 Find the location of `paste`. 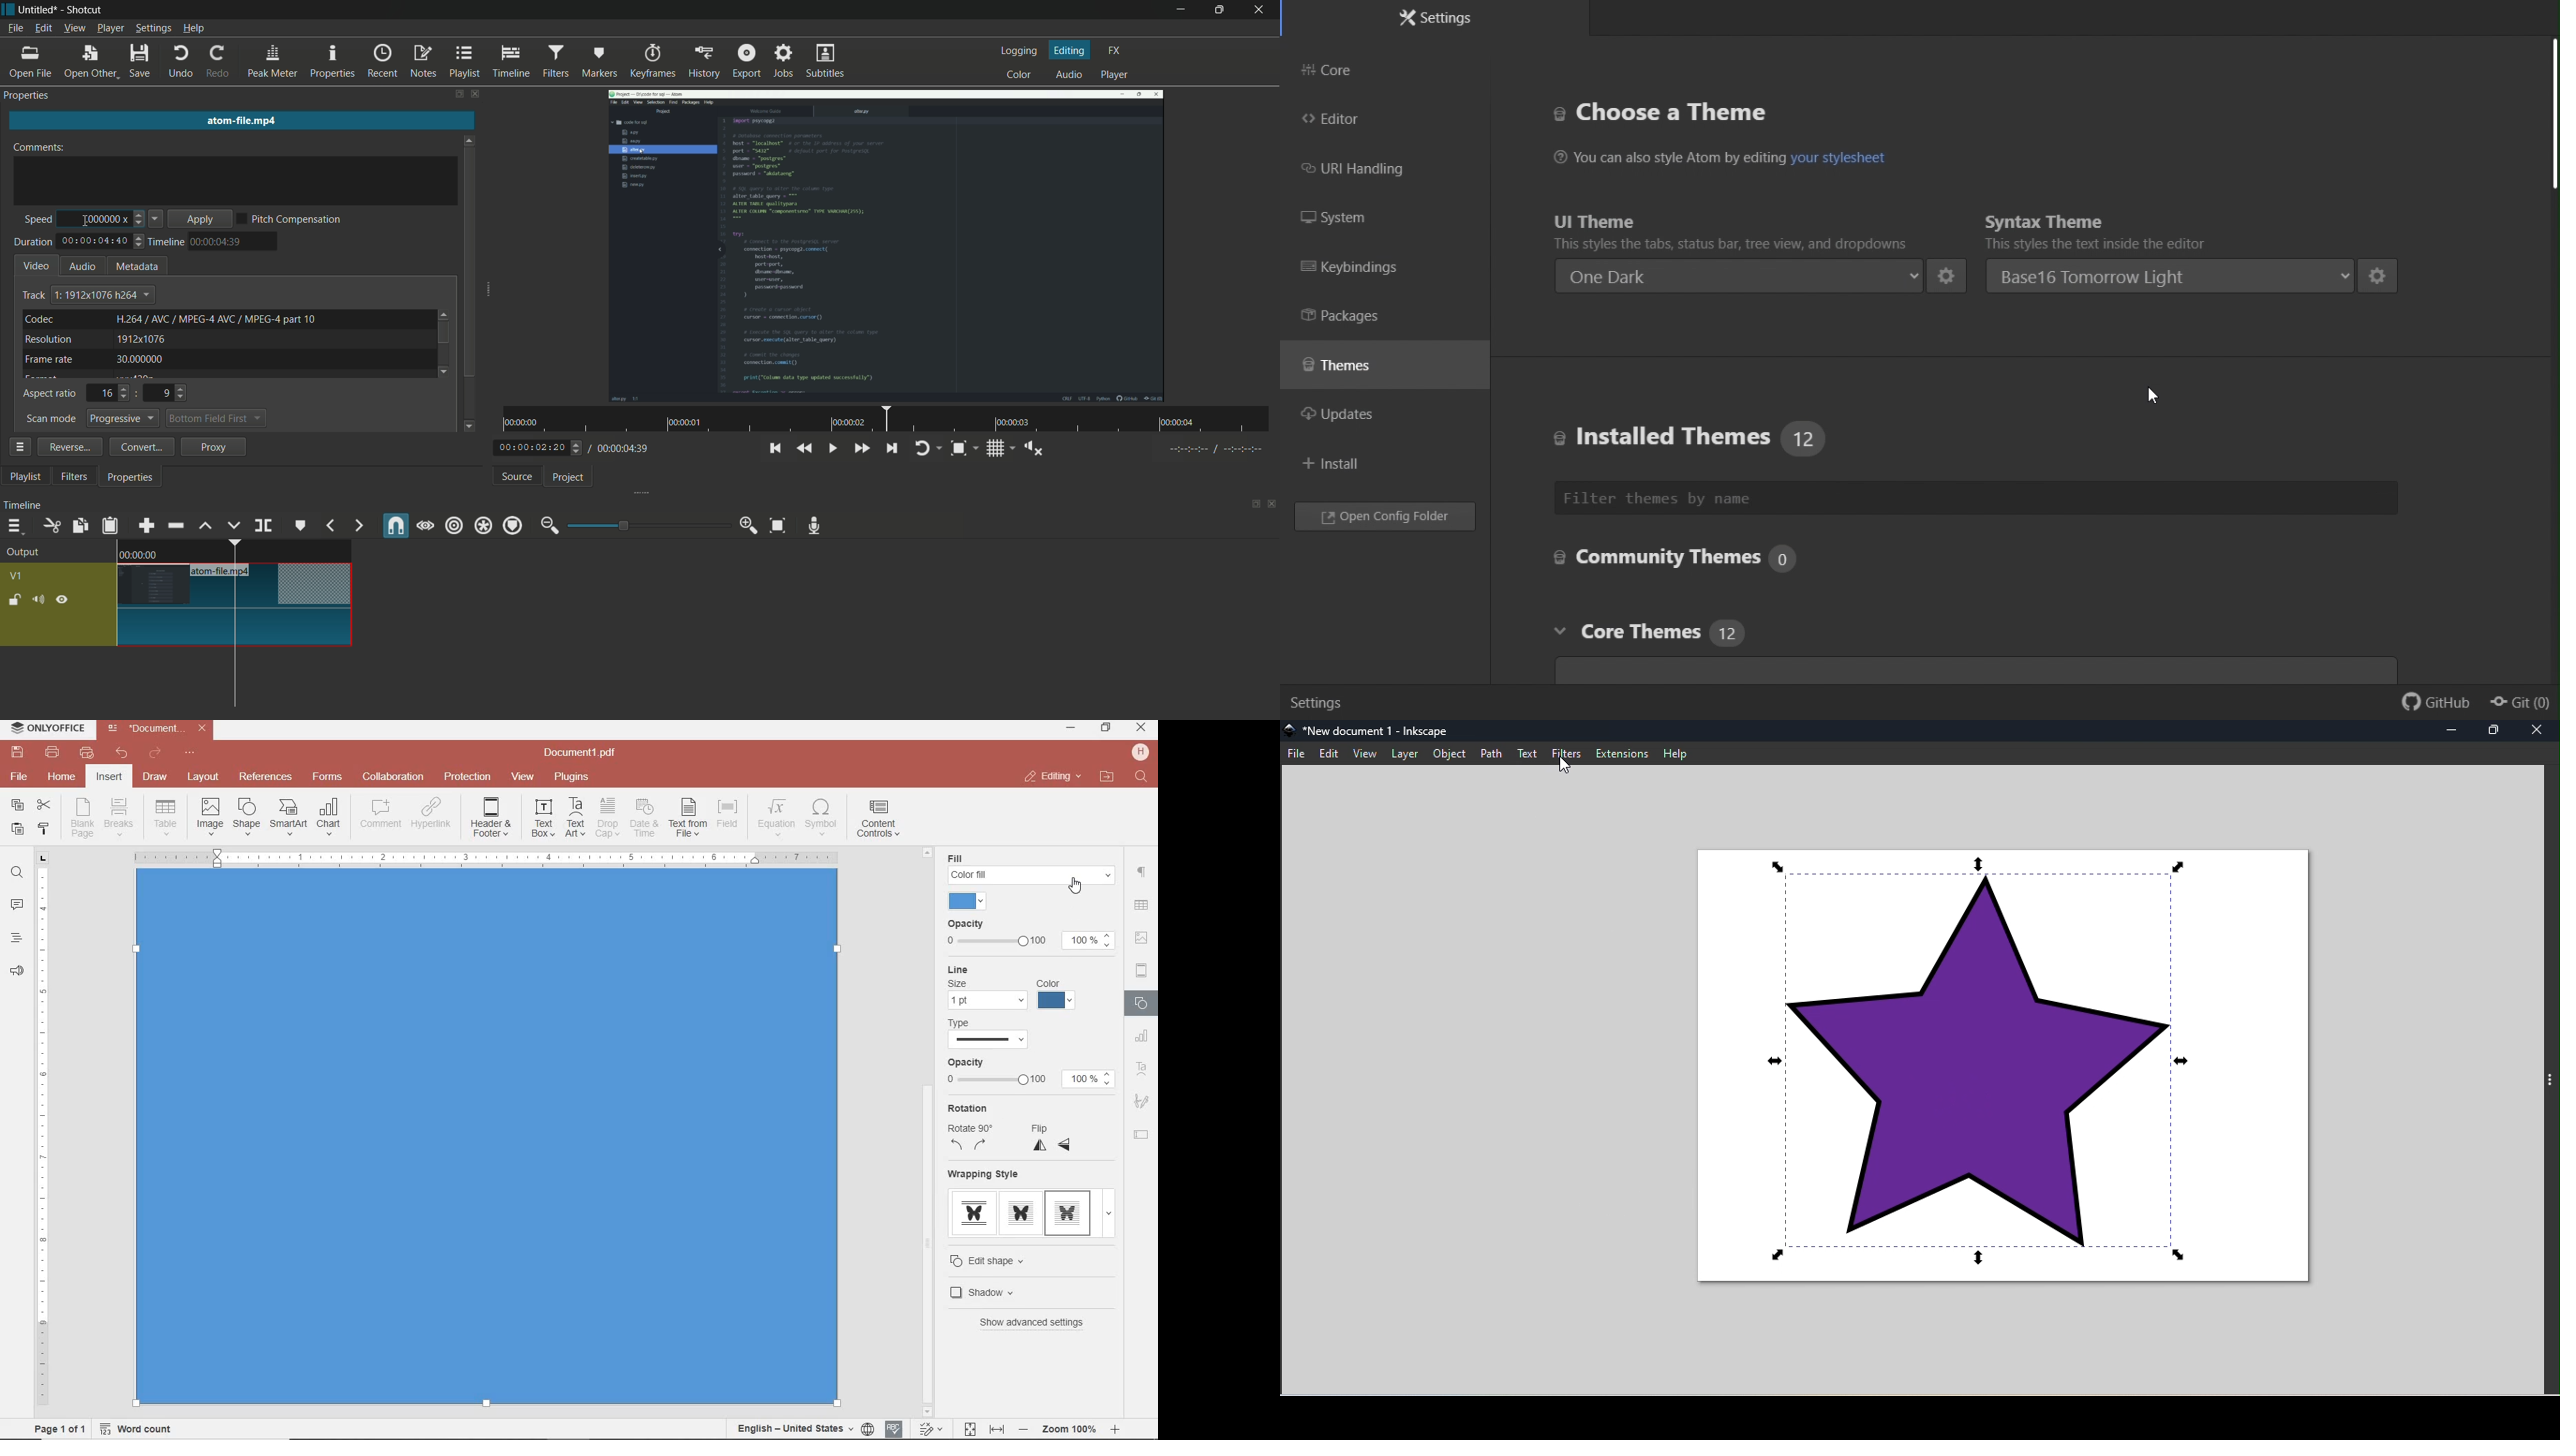

paste is located at coordinates (16, 828).